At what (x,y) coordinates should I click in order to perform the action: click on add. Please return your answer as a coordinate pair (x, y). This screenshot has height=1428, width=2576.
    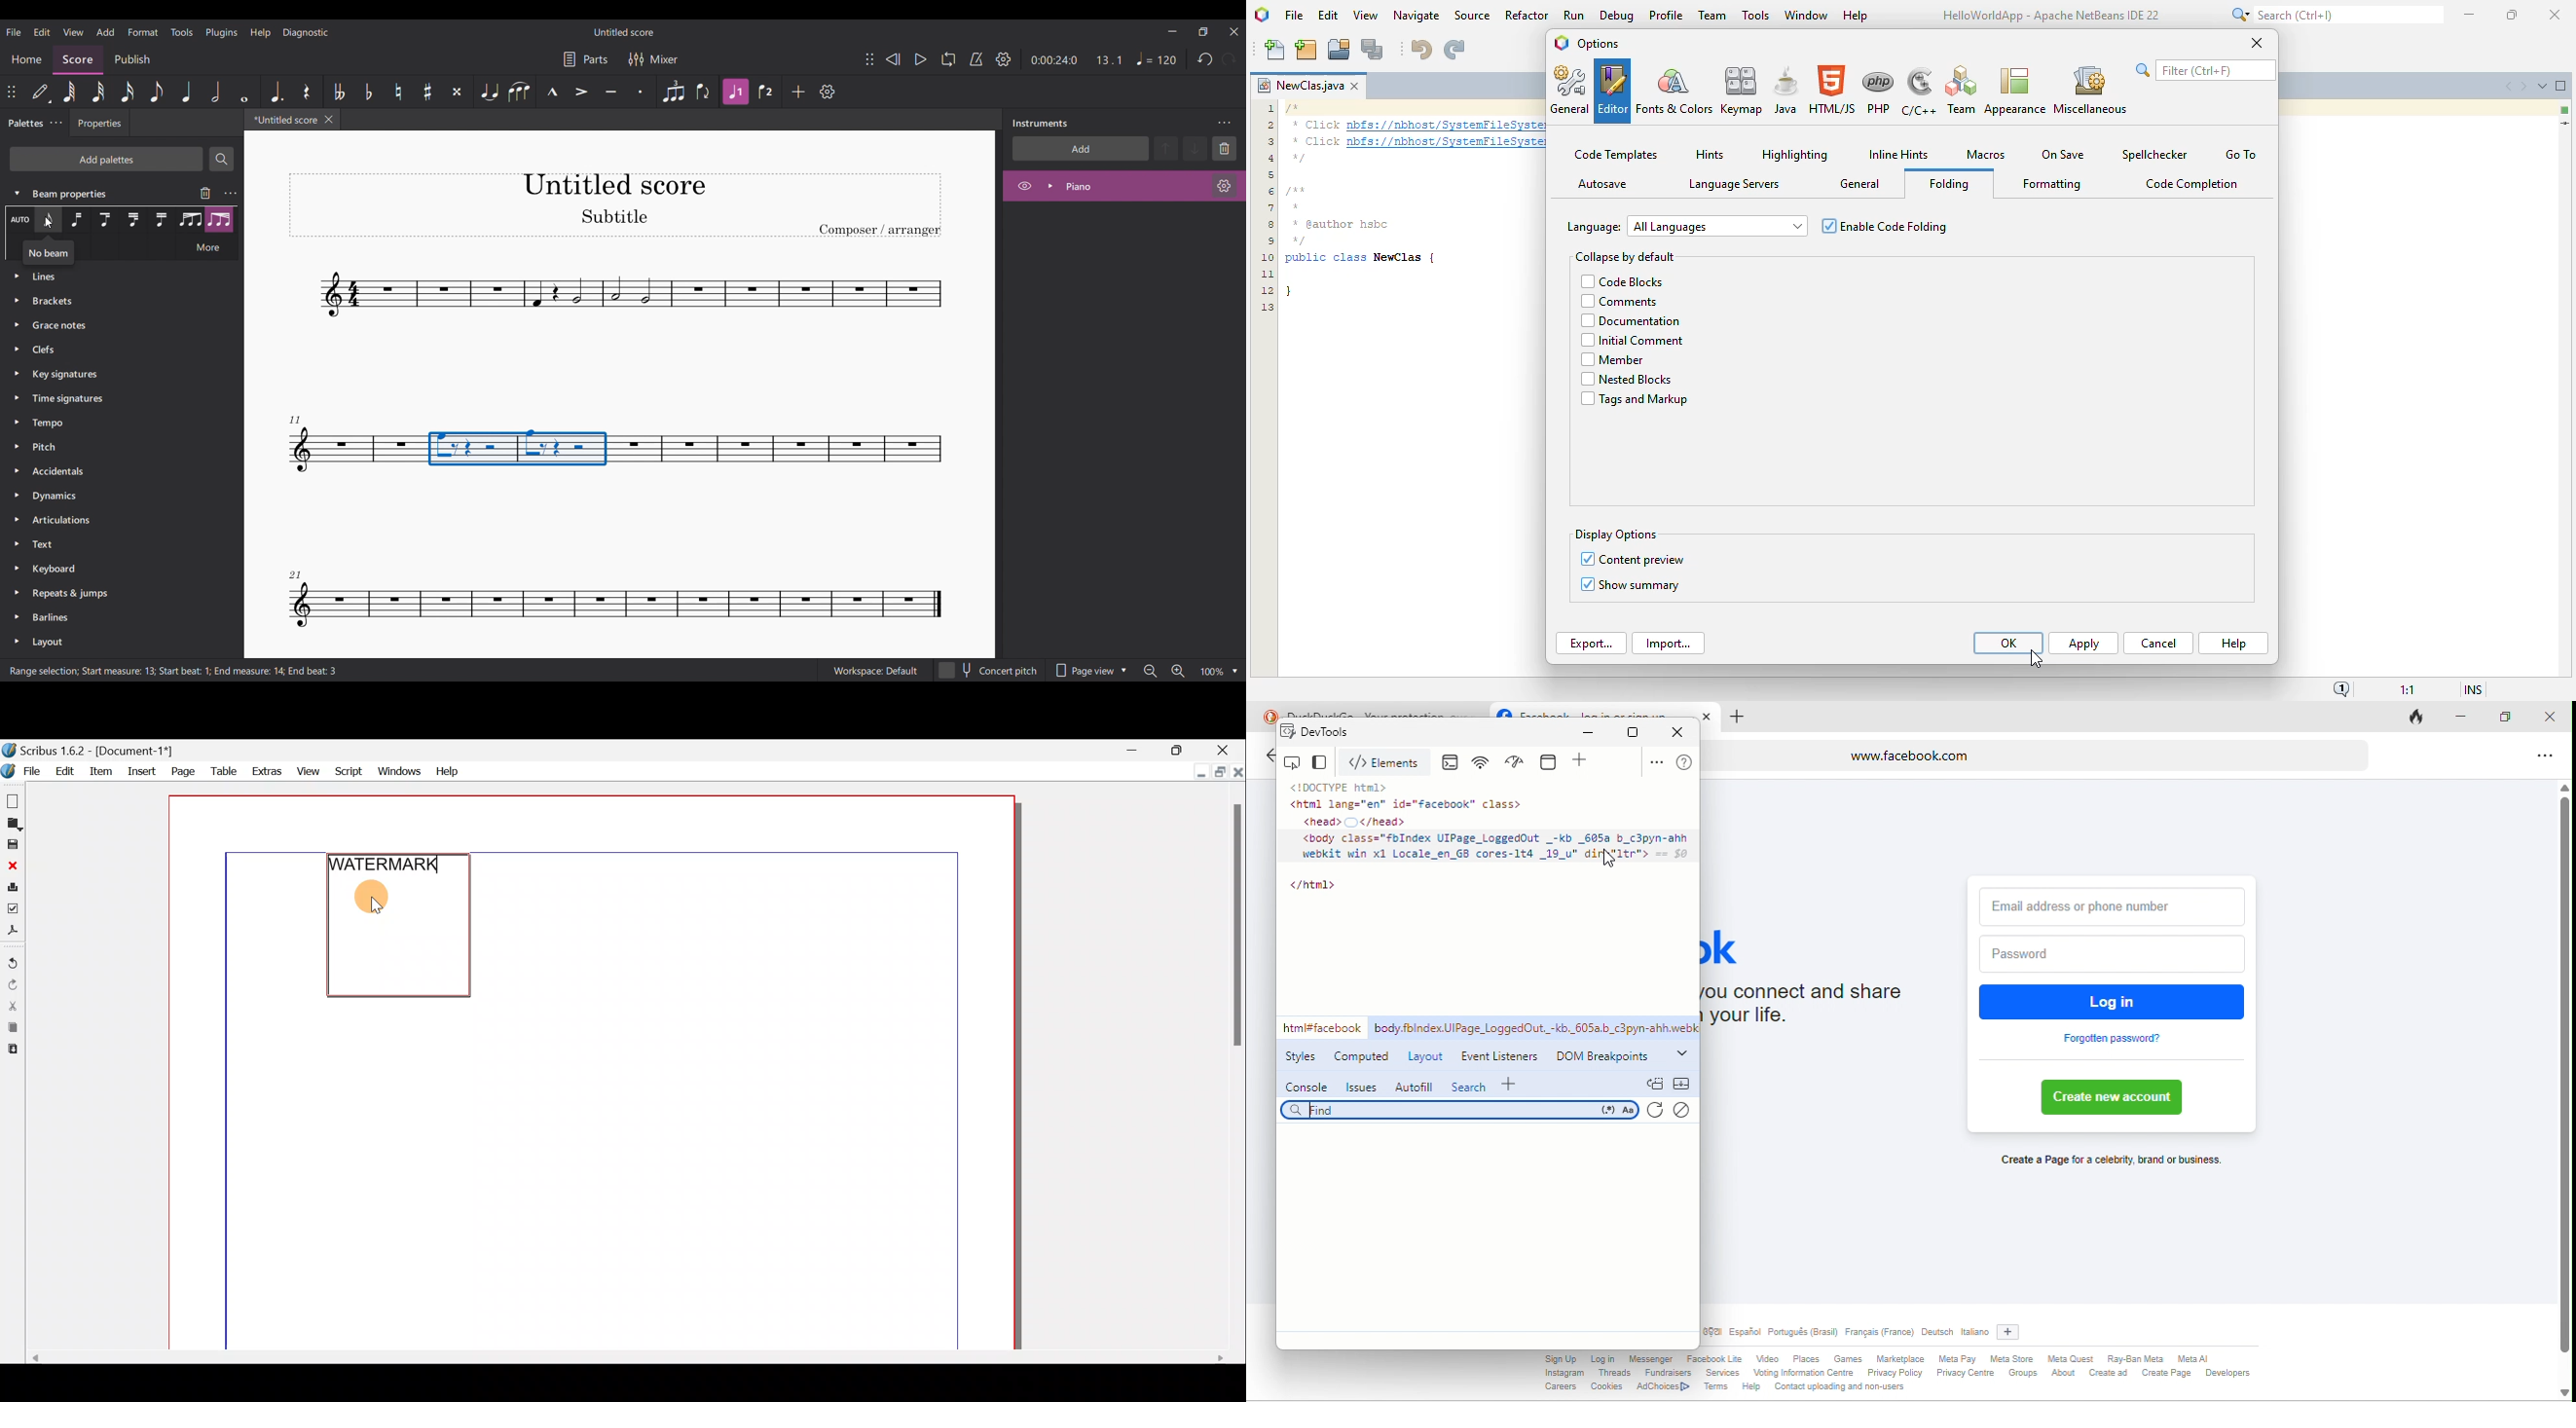
    Looking at the image, I should click on (1583, 762).